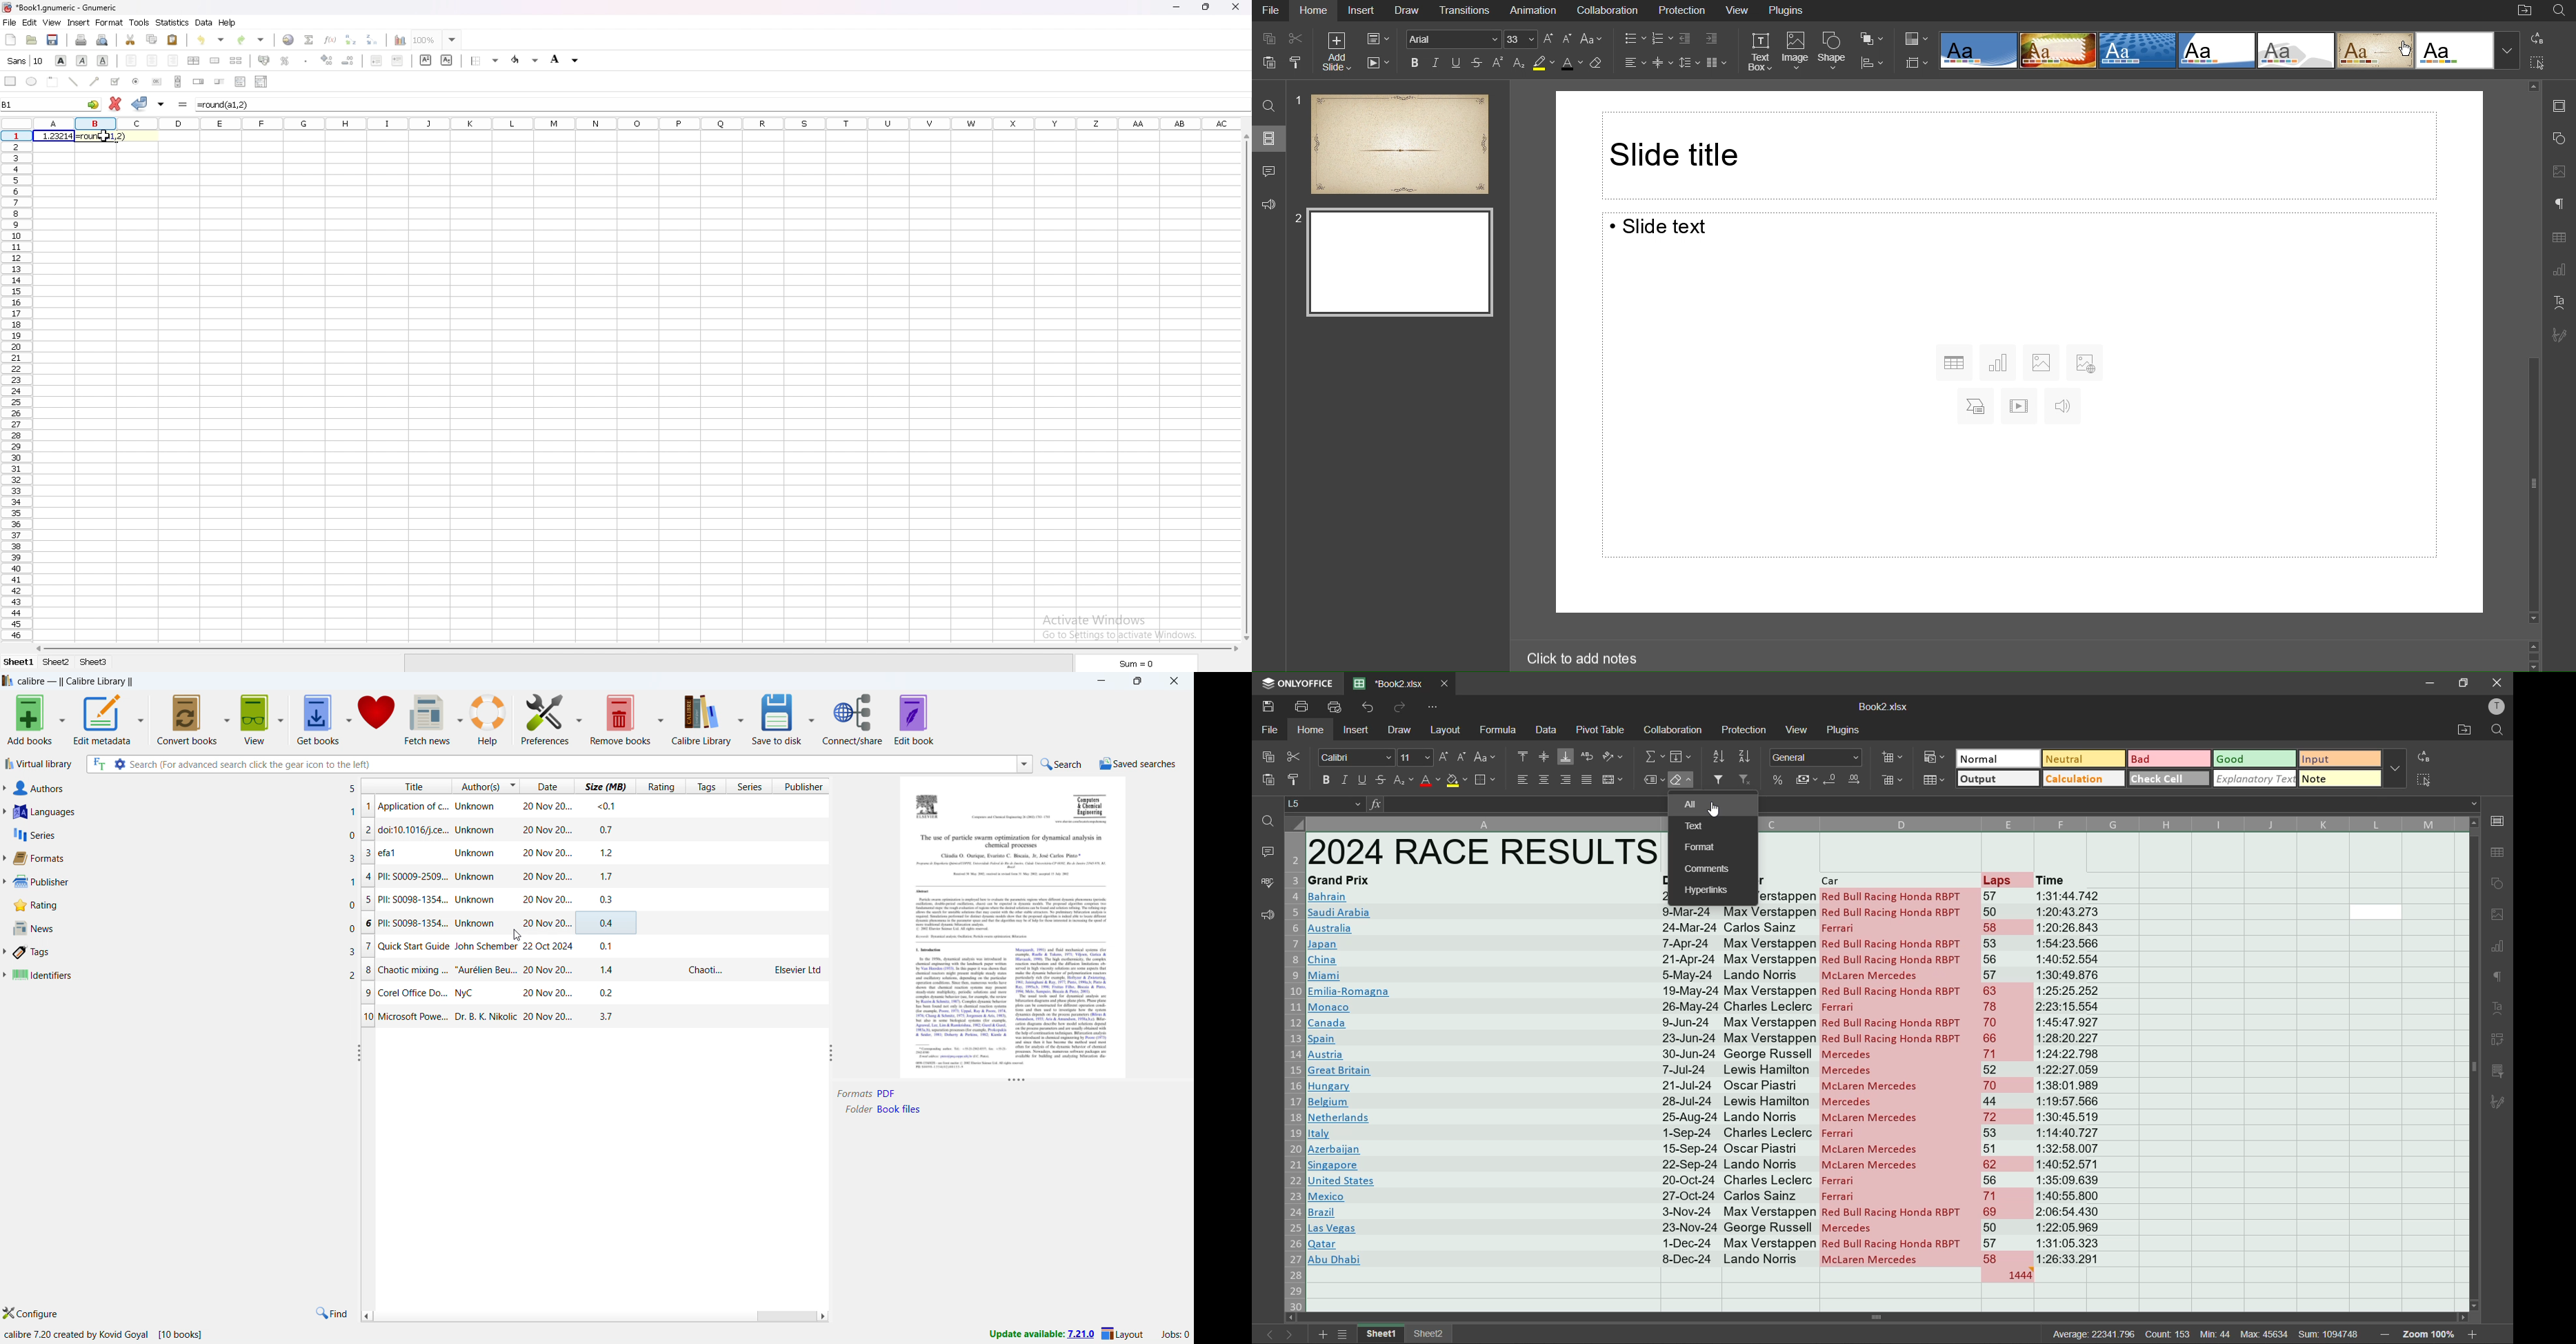 Image resolution: width=2576 pixels, height=1344 pixels. Describe the element at coordinates (235, 61) in the screenshot. I see `split merged cells` at that location.